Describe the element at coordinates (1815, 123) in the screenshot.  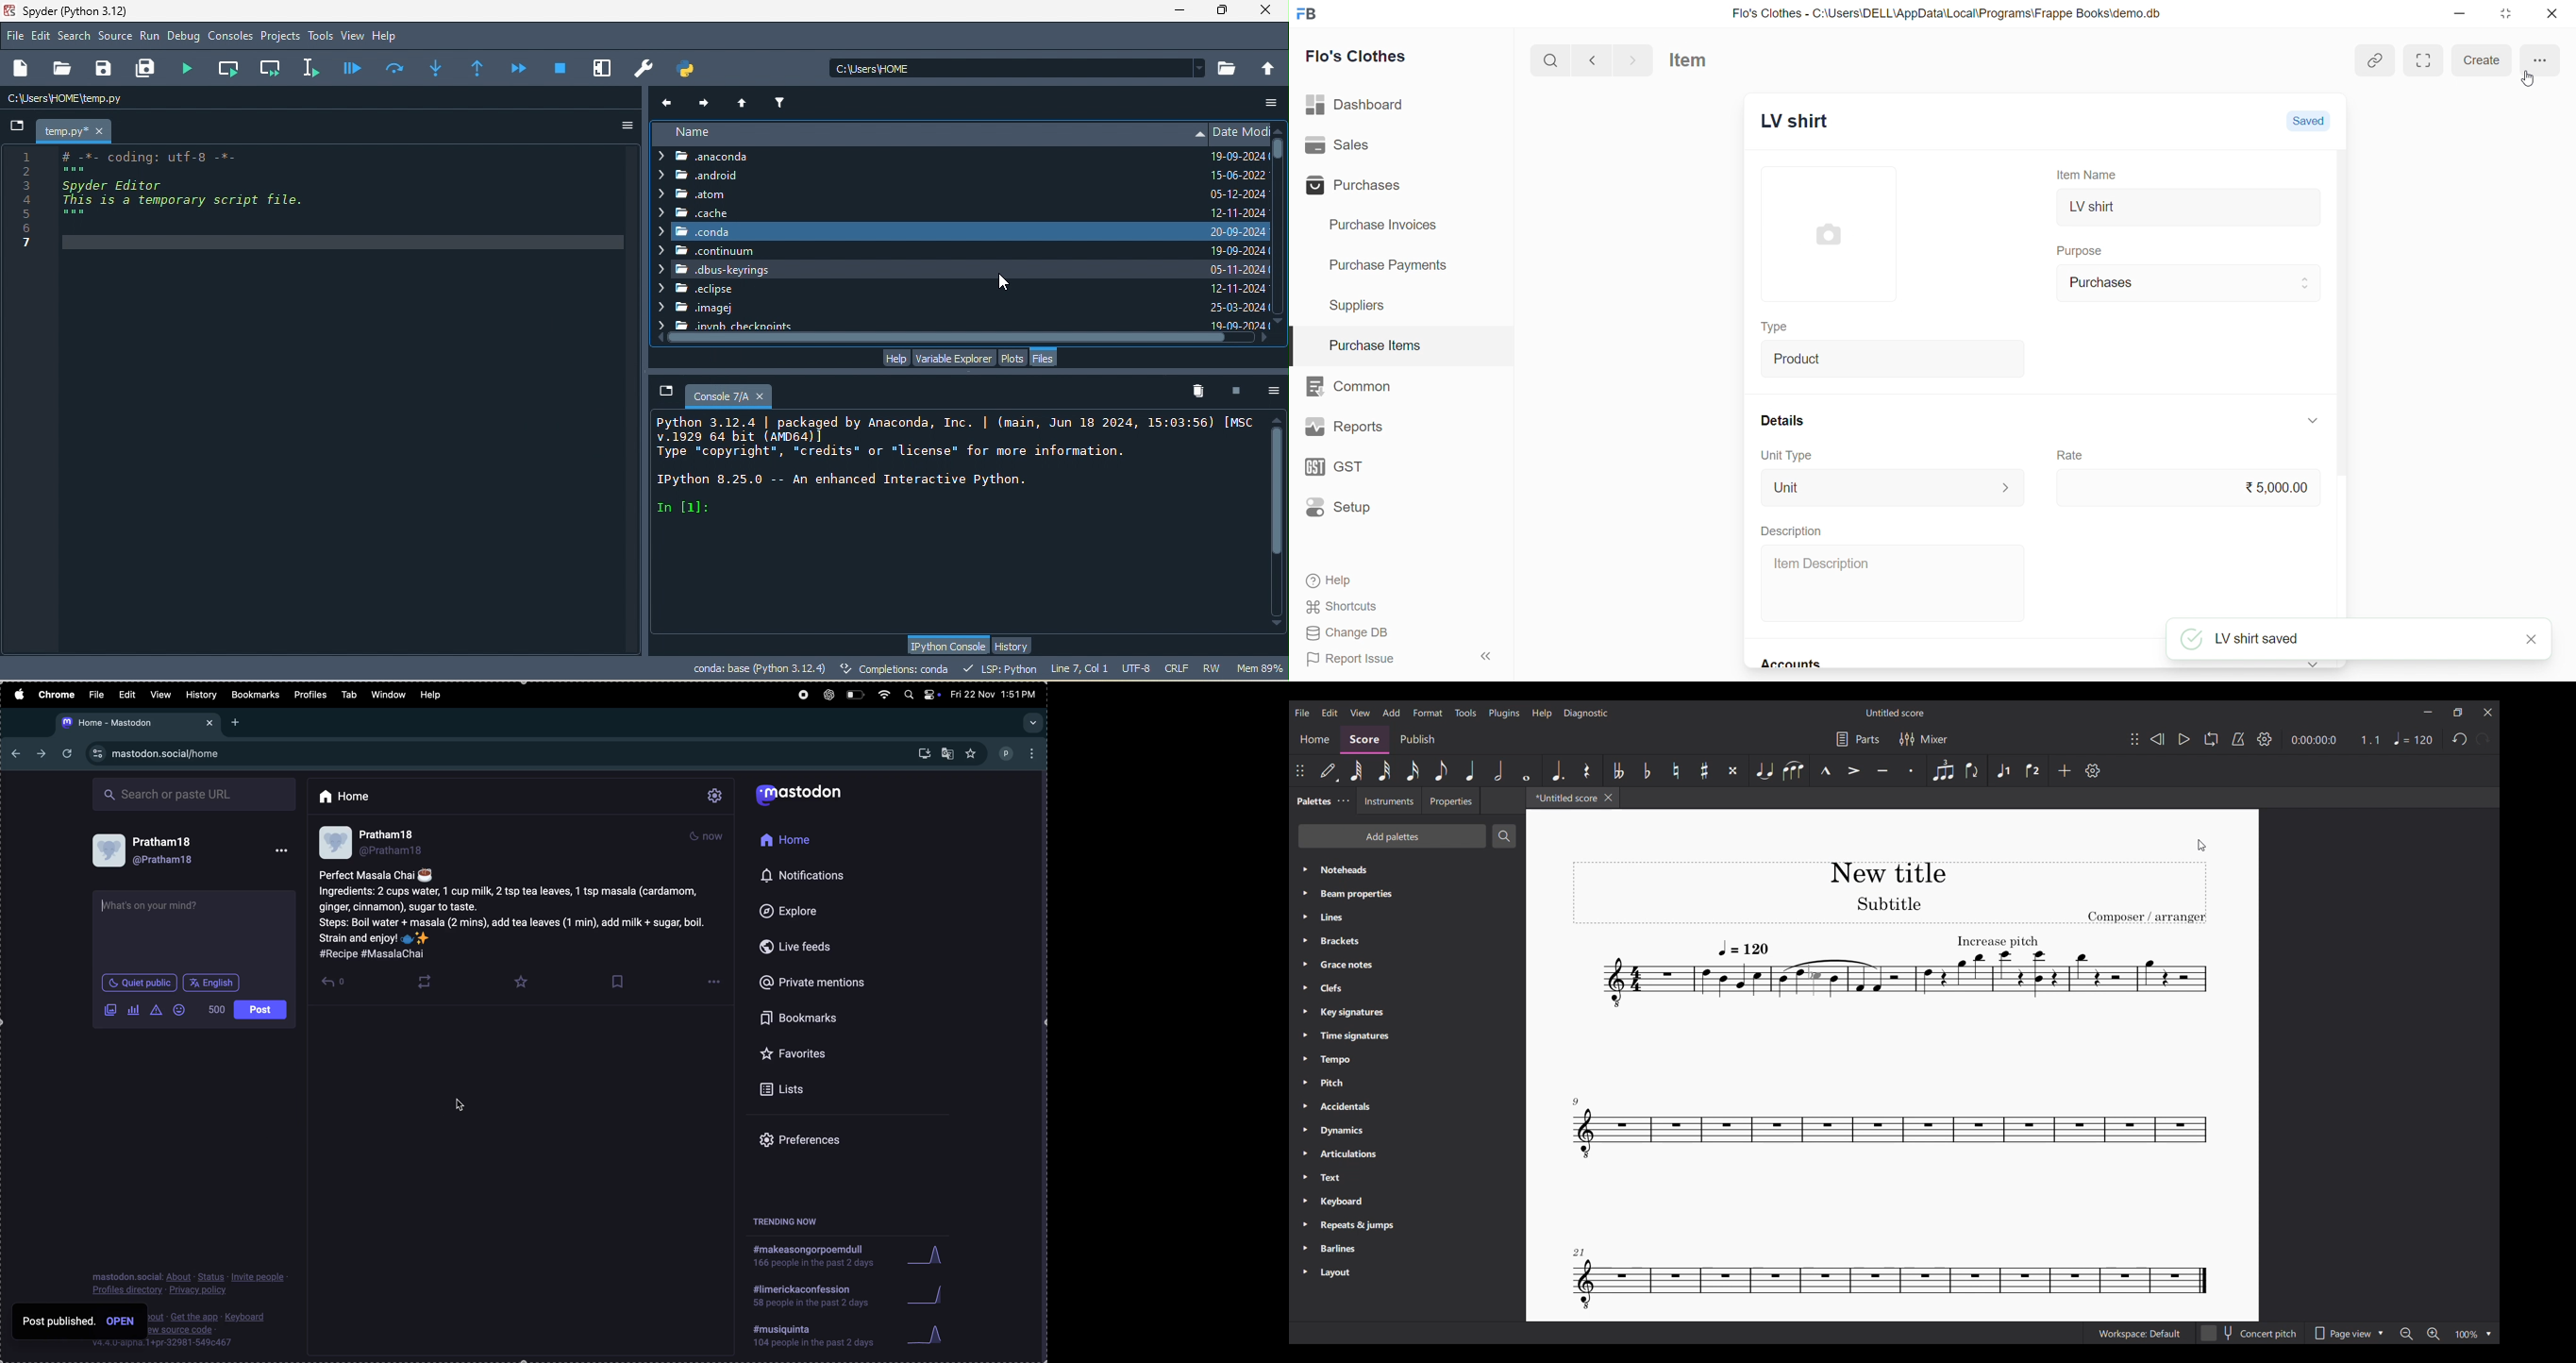
I see `New Entry` at that location.